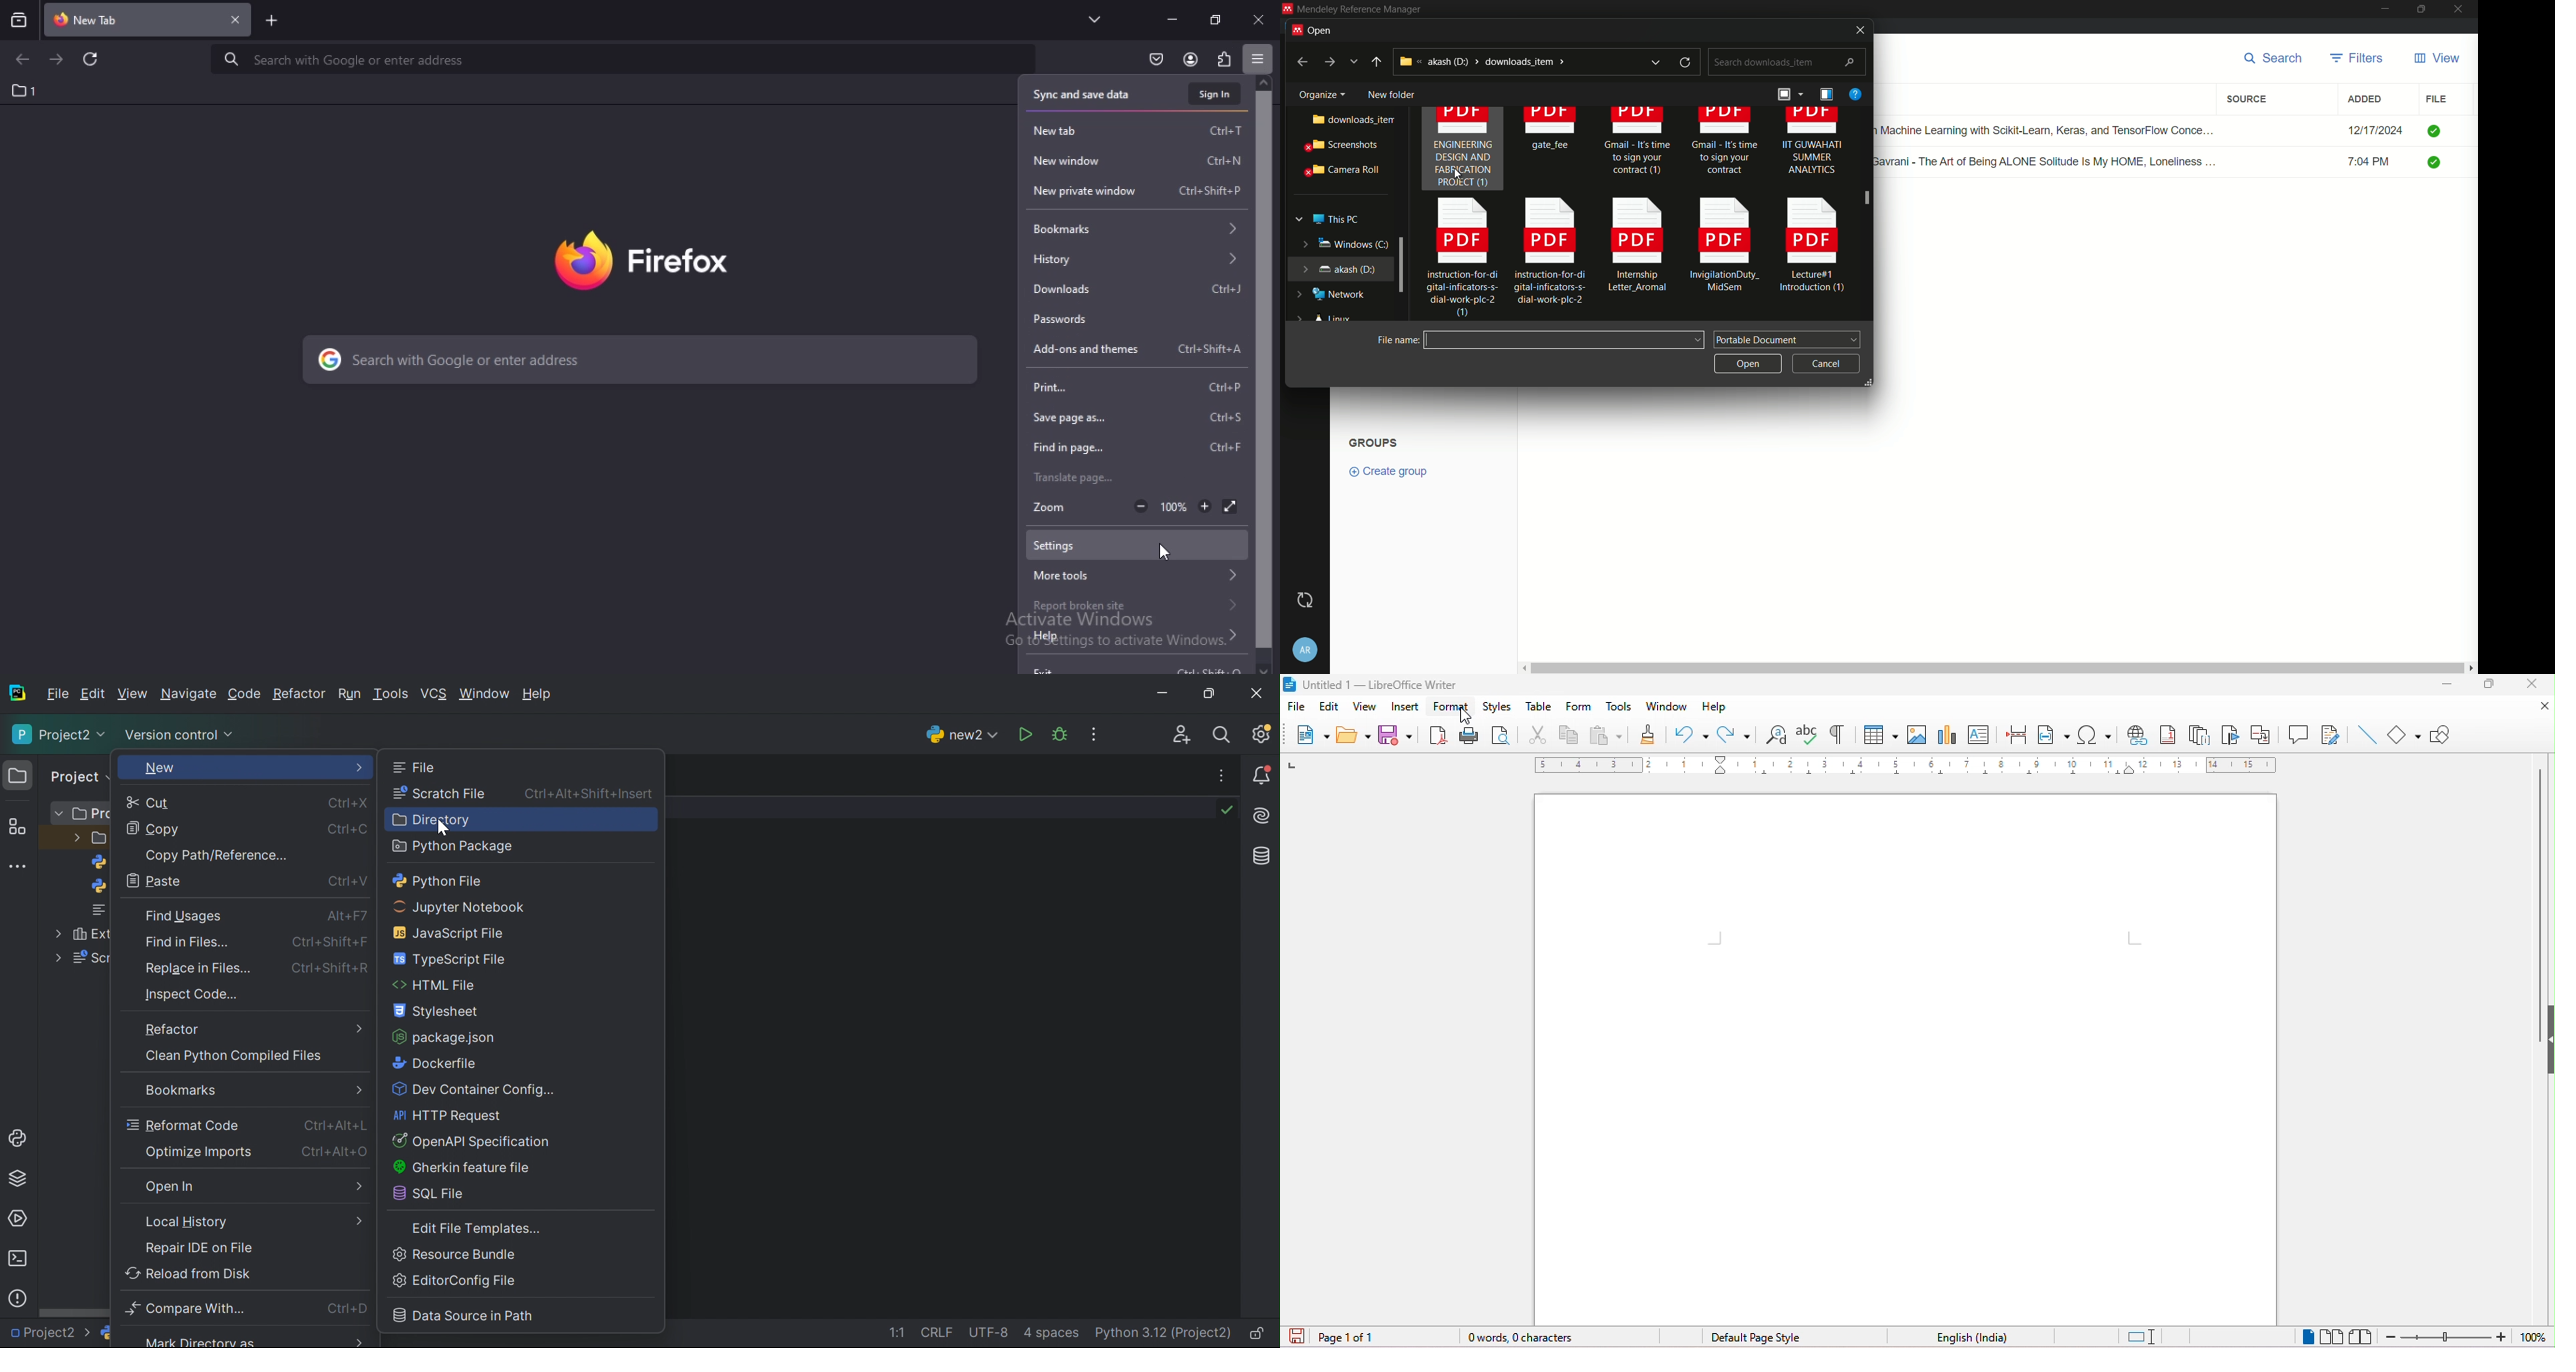  What do you see at coordinates (1318, 29) in the screenshot?
I see `open` at bounding box center [1318, 29].